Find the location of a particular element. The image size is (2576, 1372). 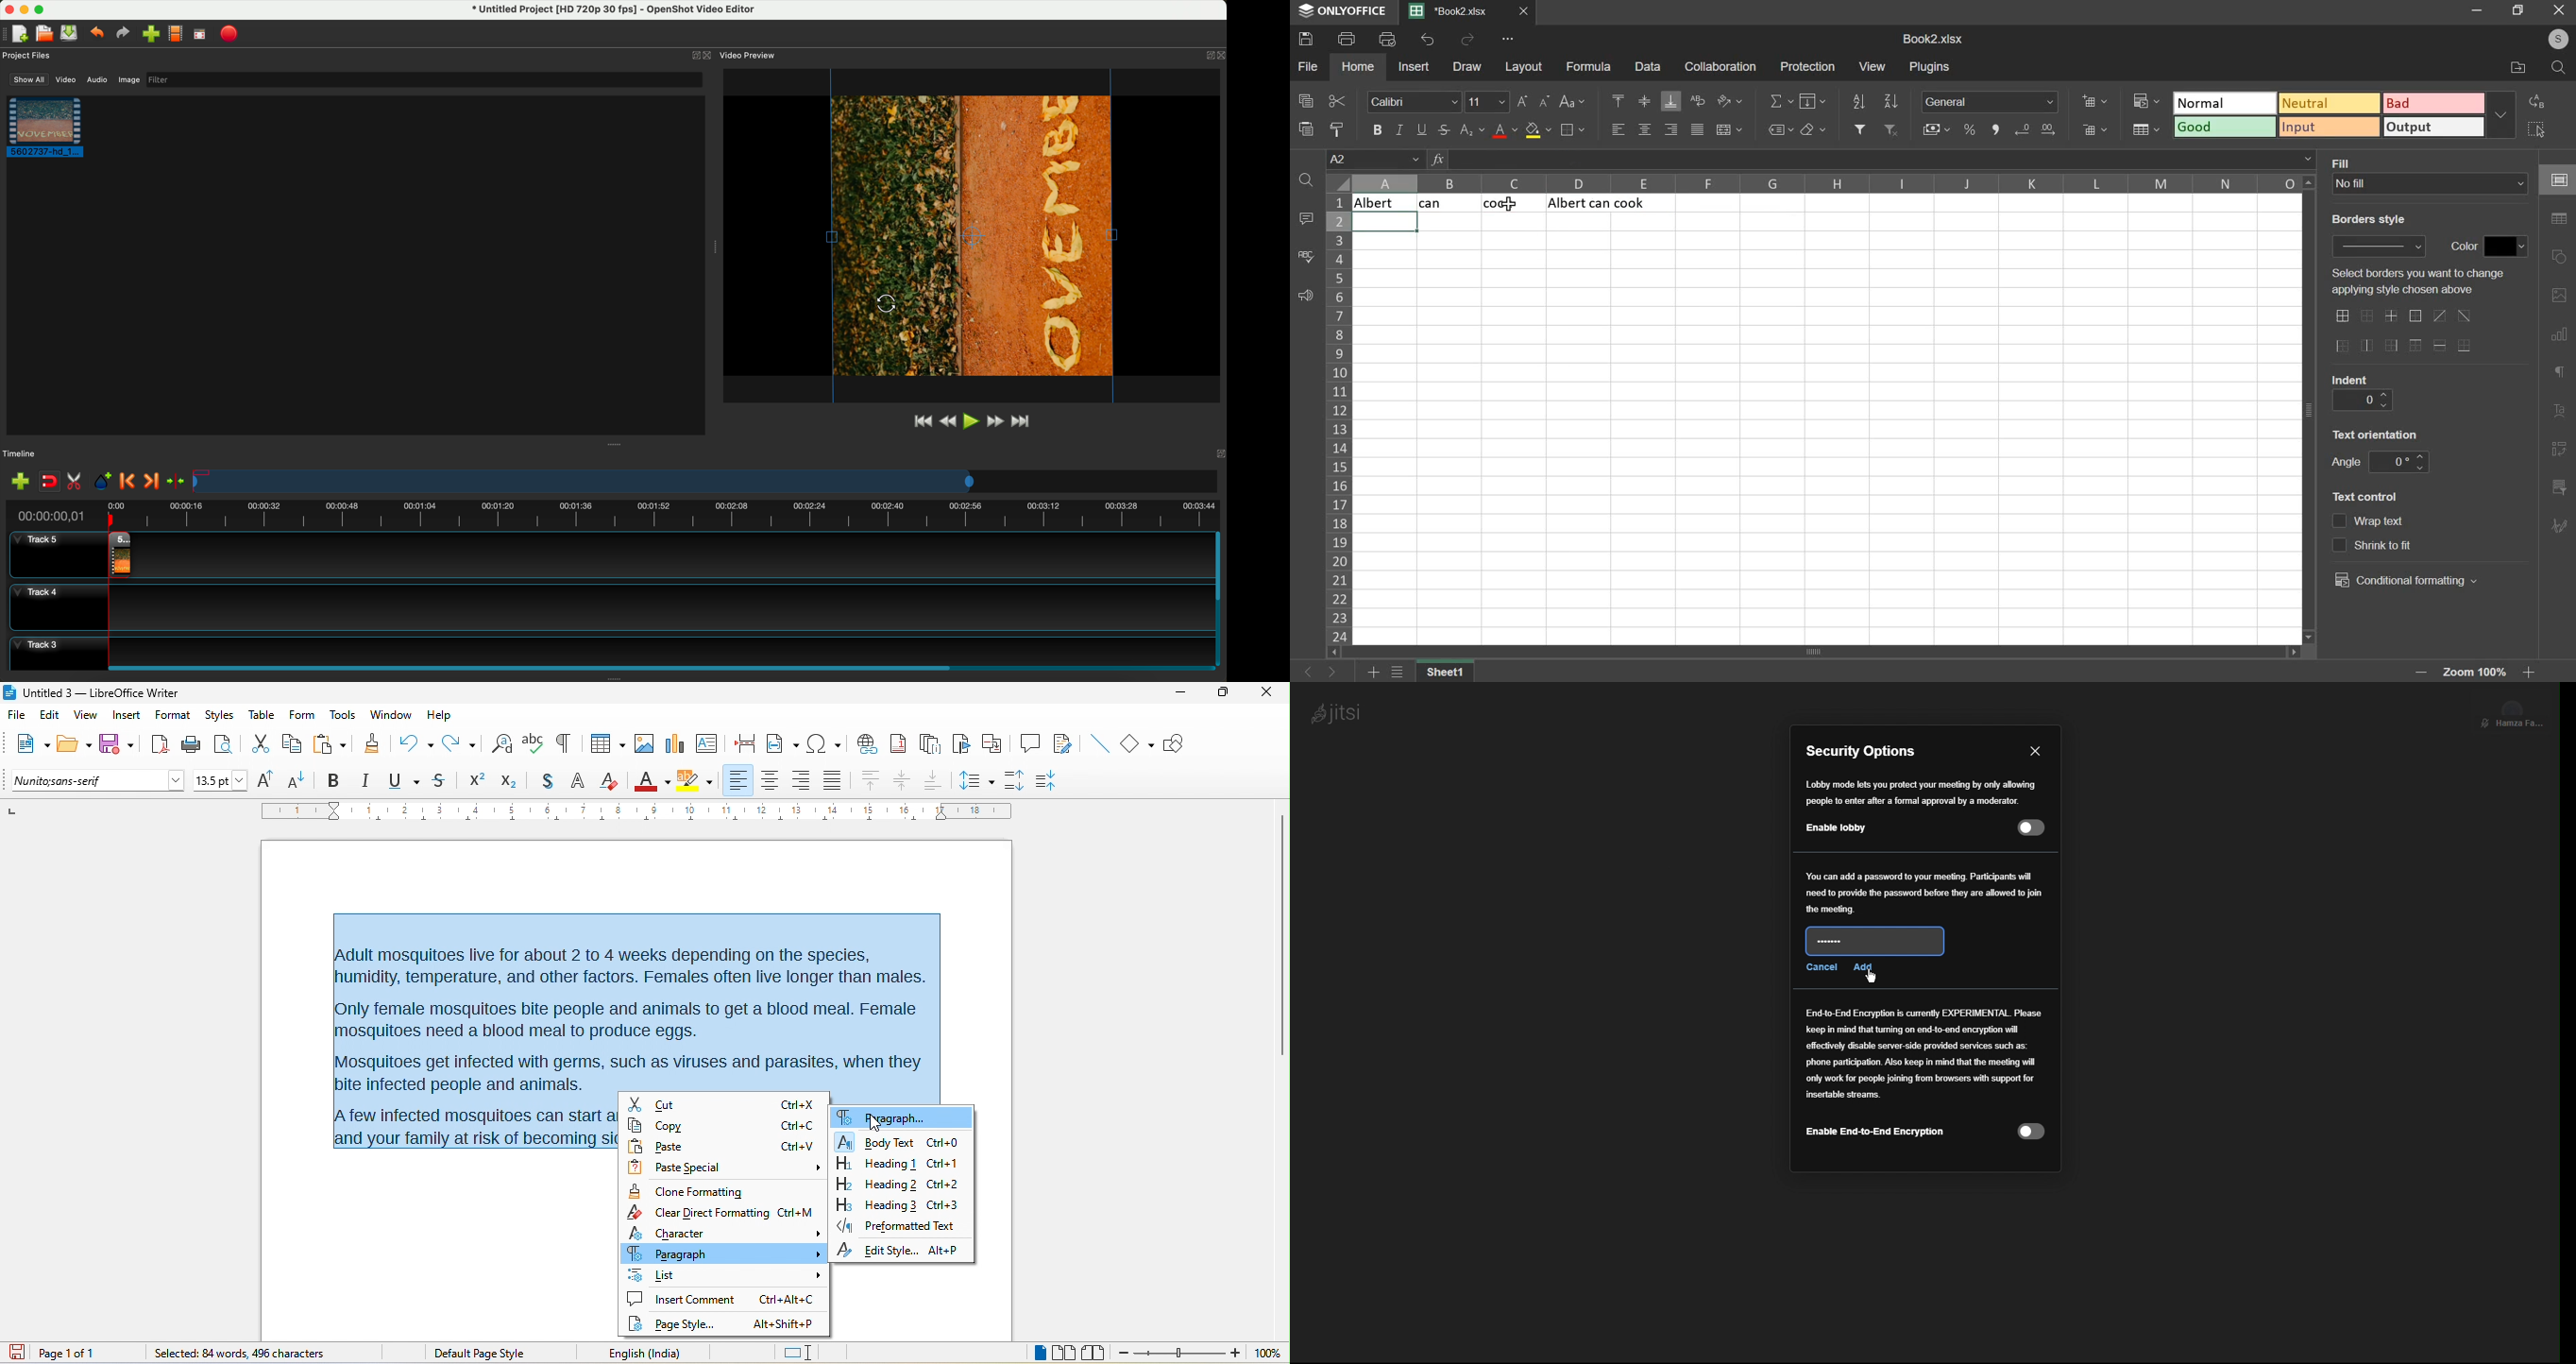

insert comment is located at coordinates (682, 1299).